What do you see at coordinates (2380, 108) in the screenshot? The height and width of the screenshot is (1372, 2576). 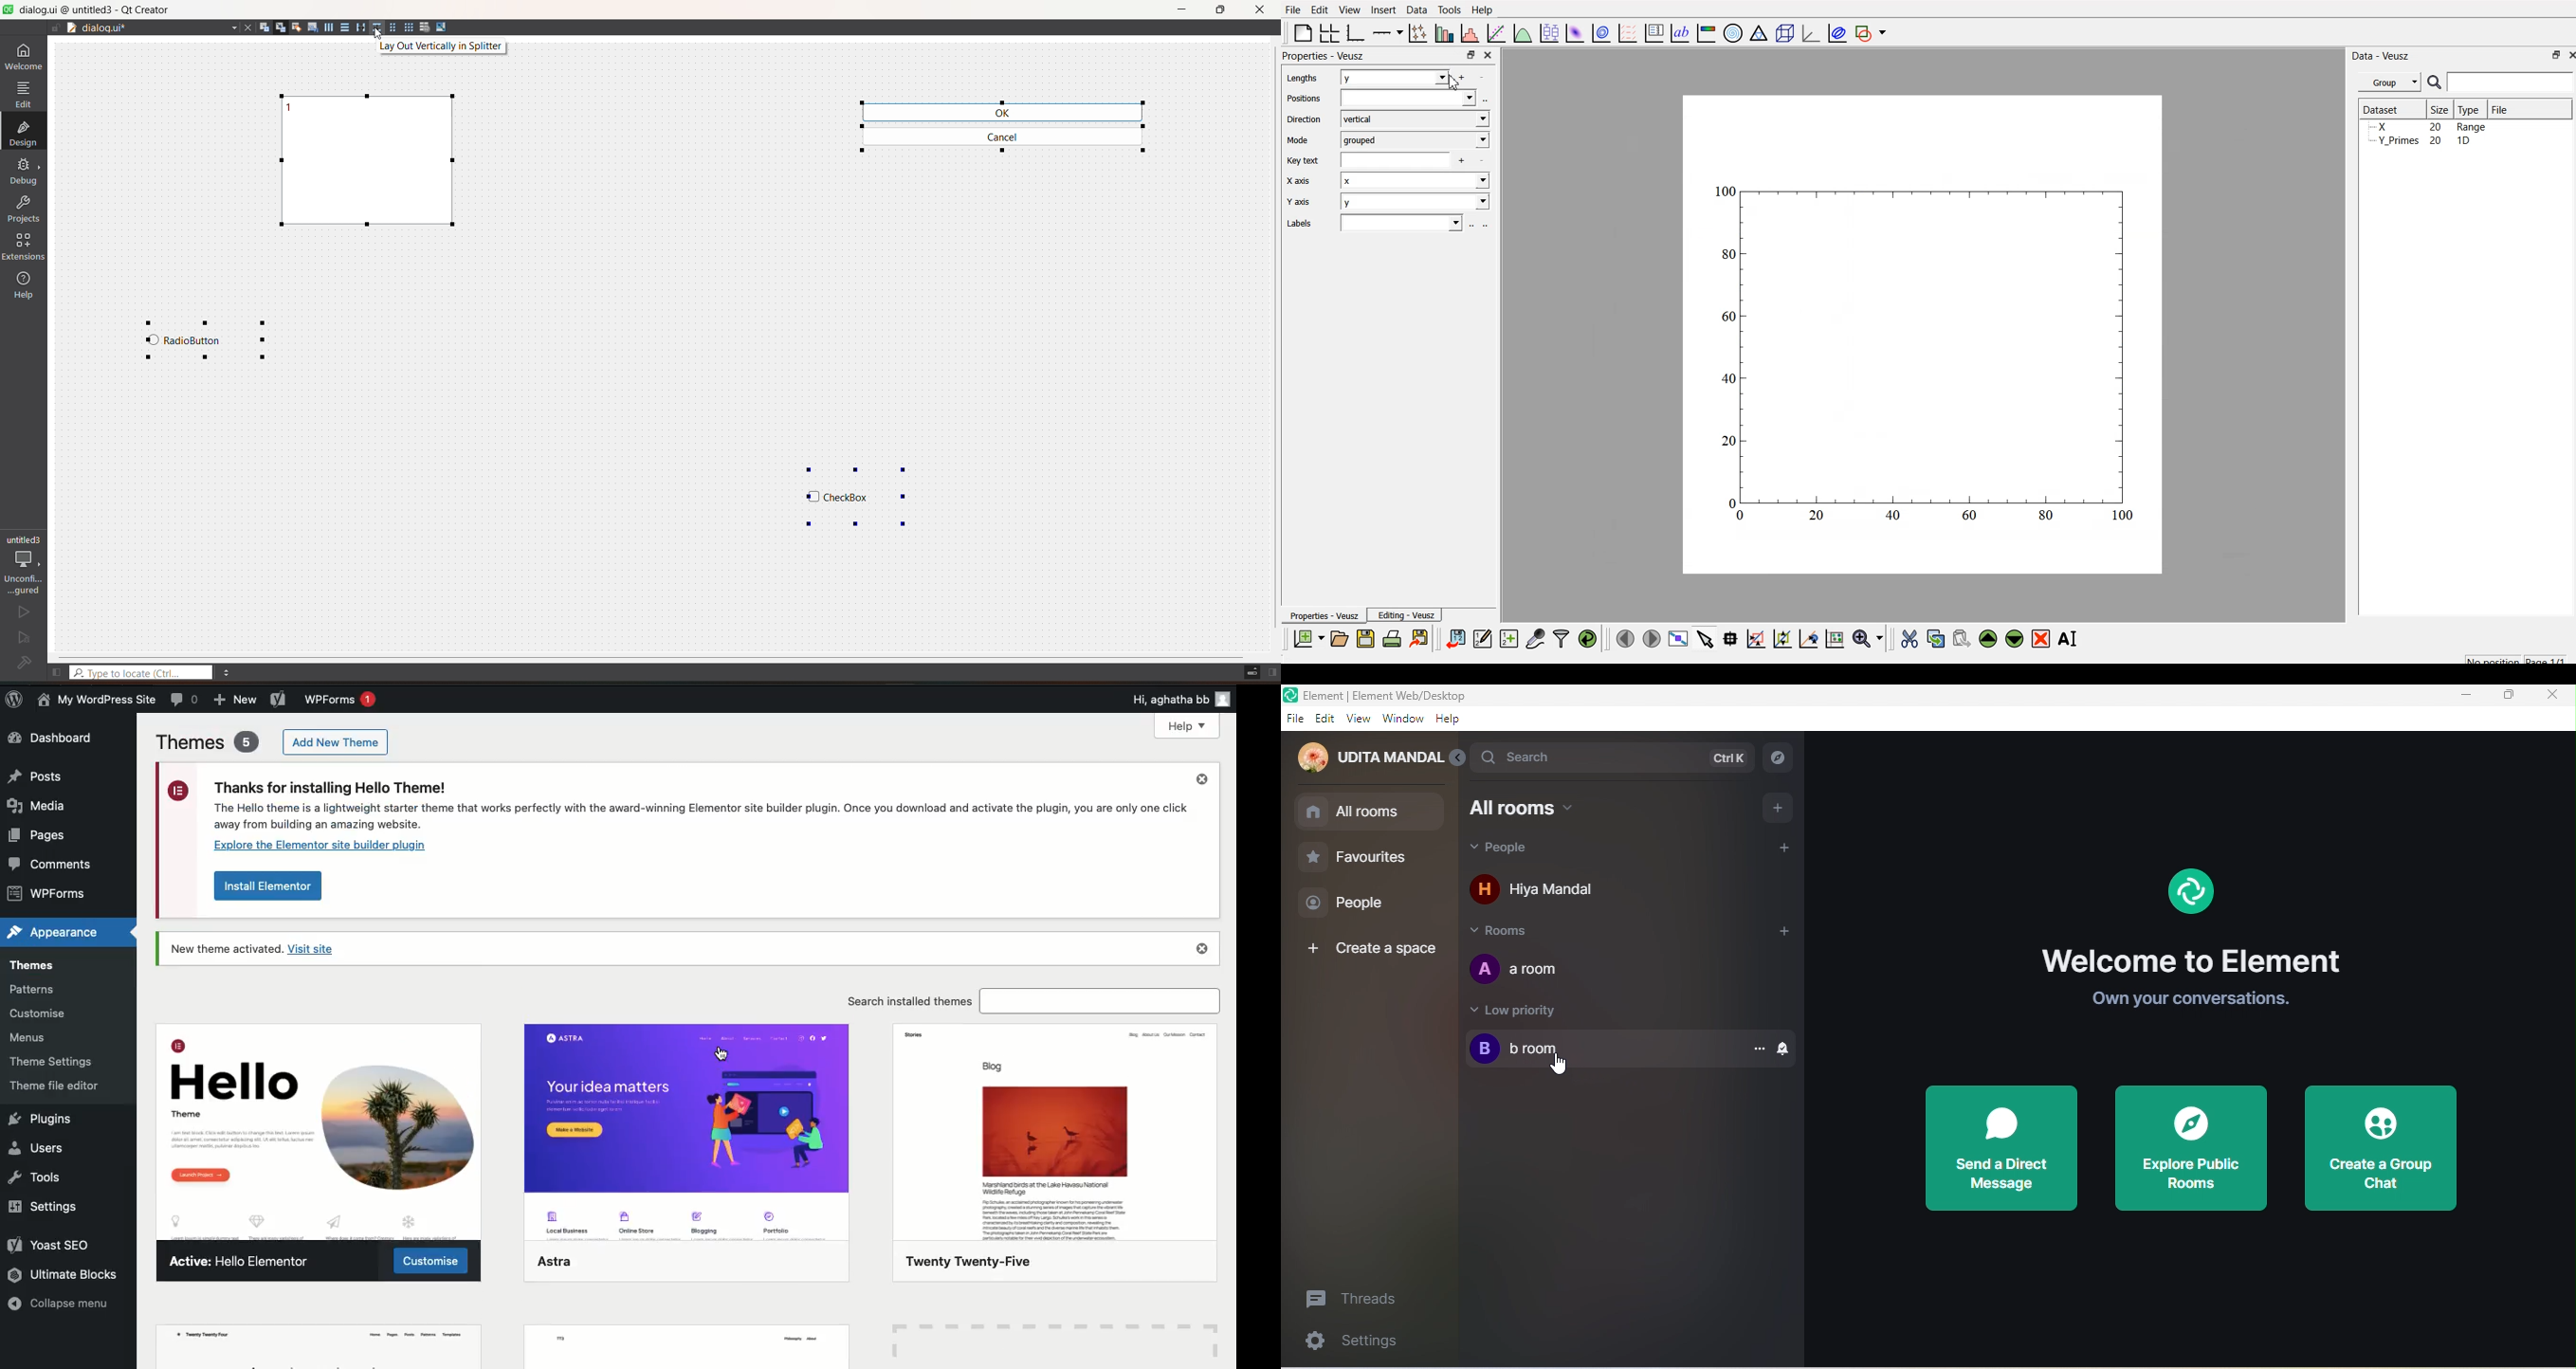 I see `| Dataset` at bounding box center [2380, 108].